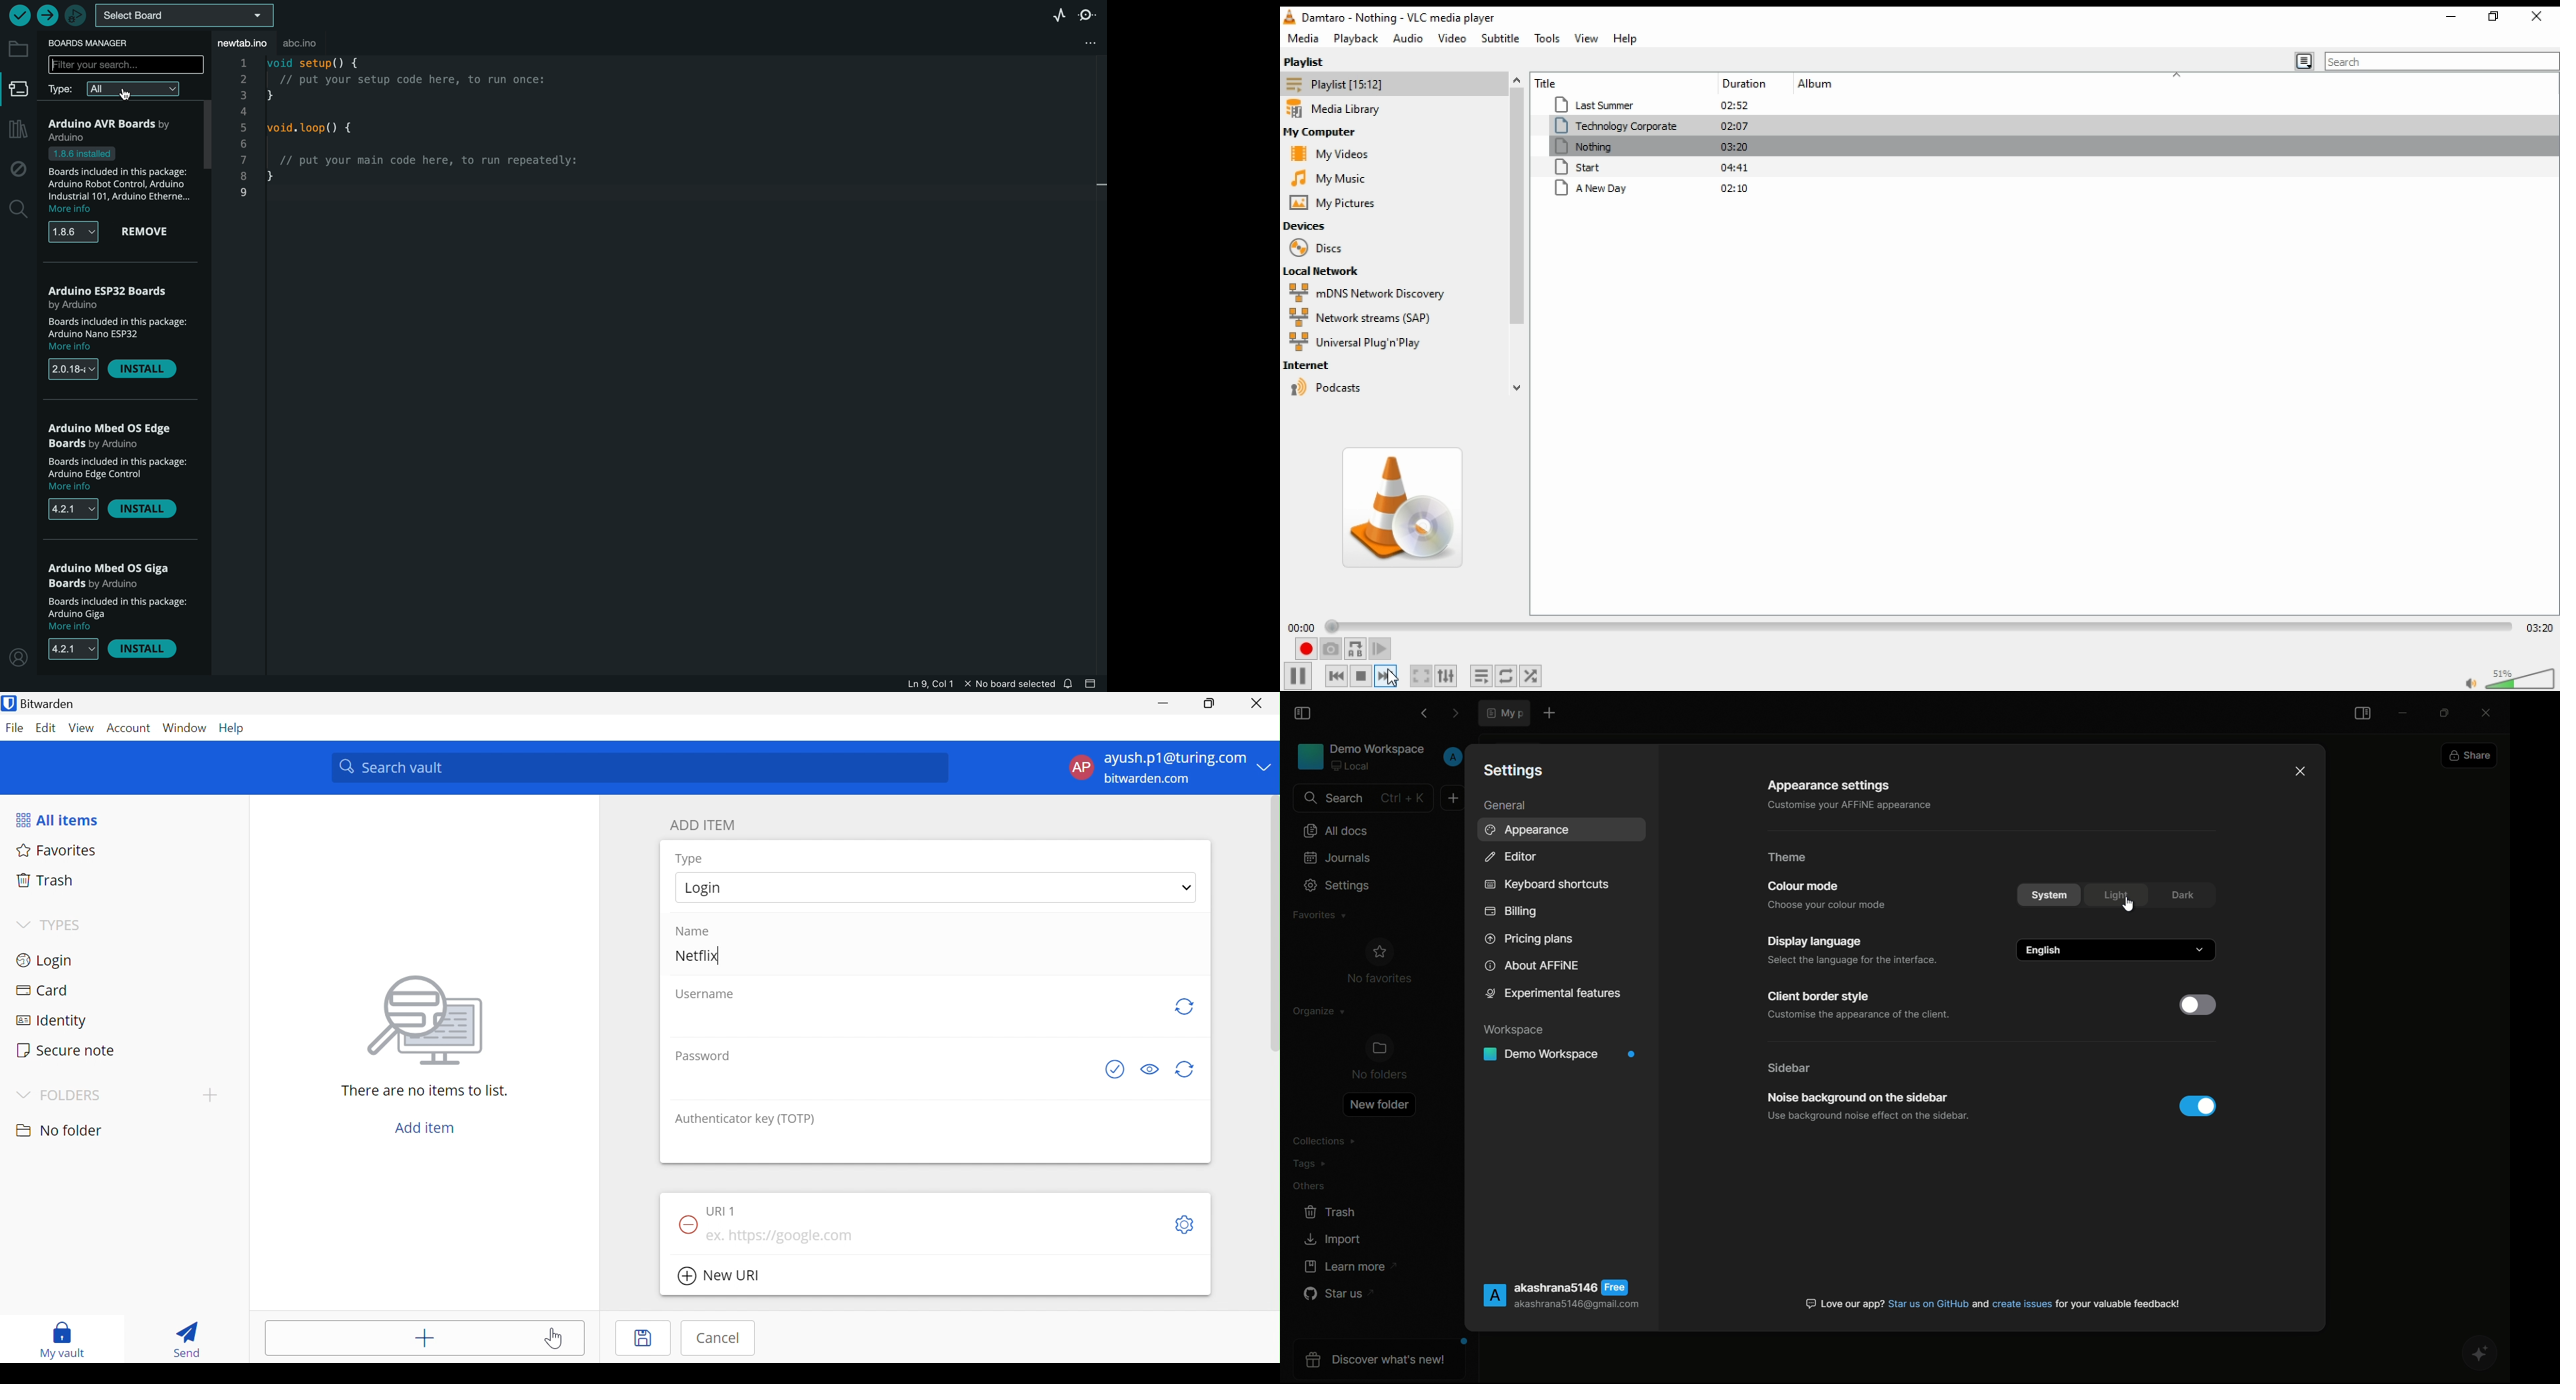 The width and height of the screenshot is (2576, 1400). What do you see at coordinates (1387, 650) in the screenshot?
I see `frame by frame` at bounding box center [1387, 650].